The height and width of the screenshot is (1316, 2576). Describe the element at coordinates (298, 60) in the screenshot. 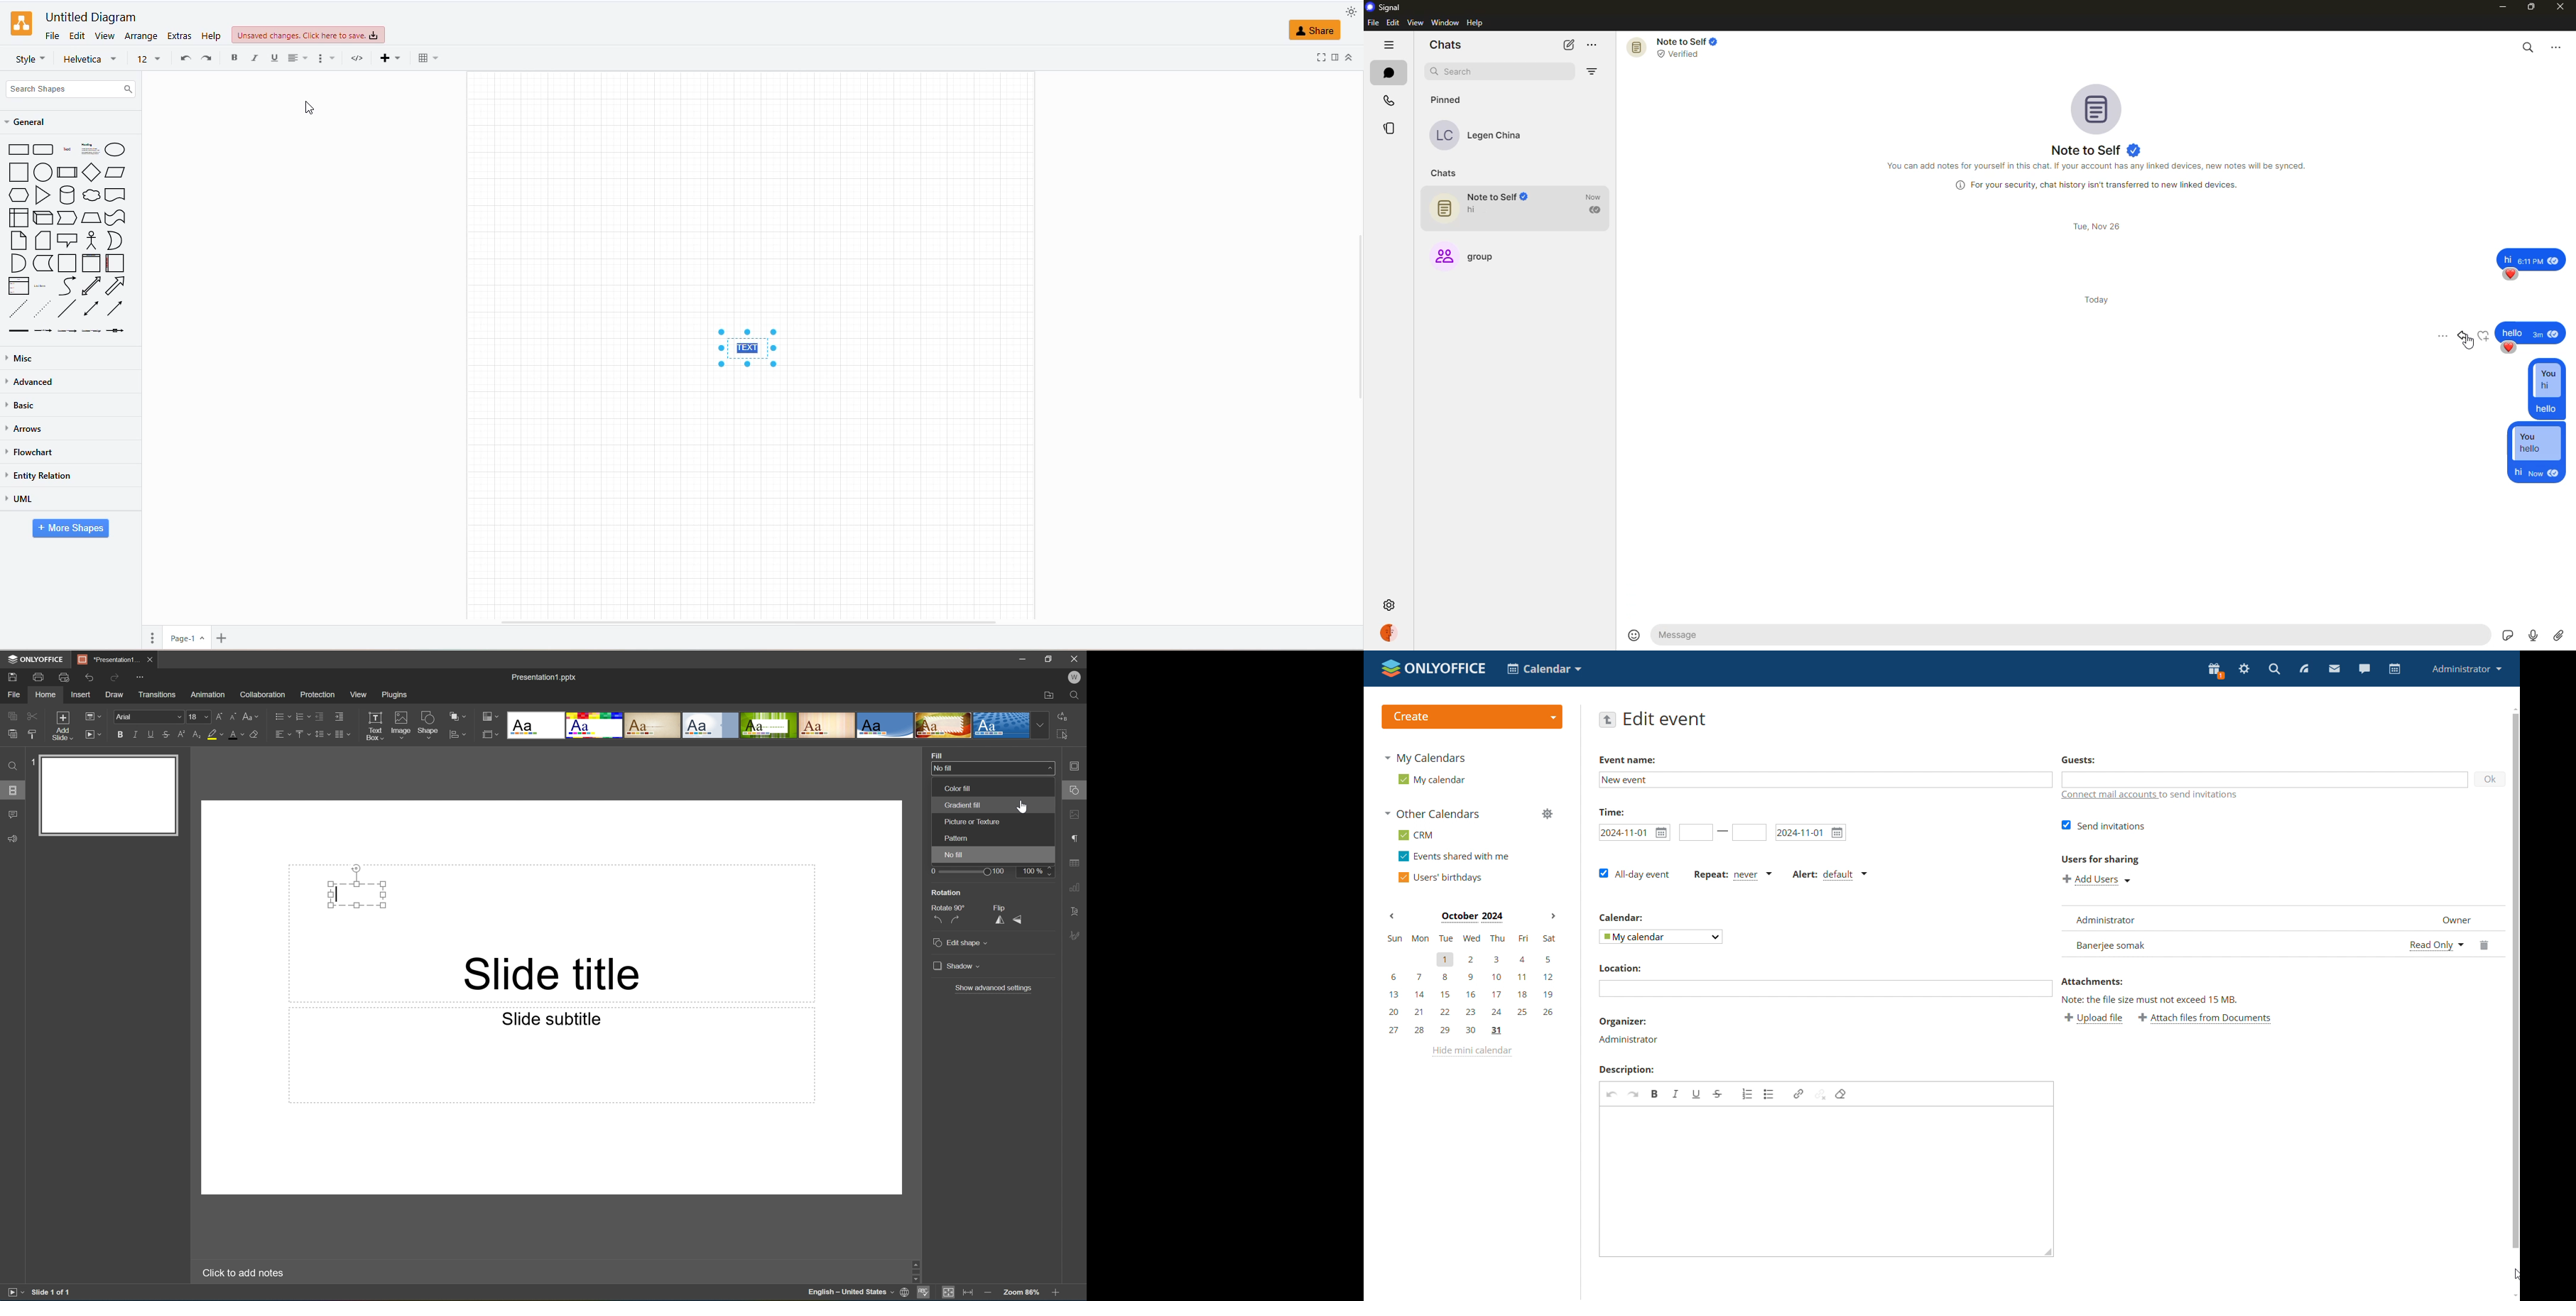

I see `align` at that location.